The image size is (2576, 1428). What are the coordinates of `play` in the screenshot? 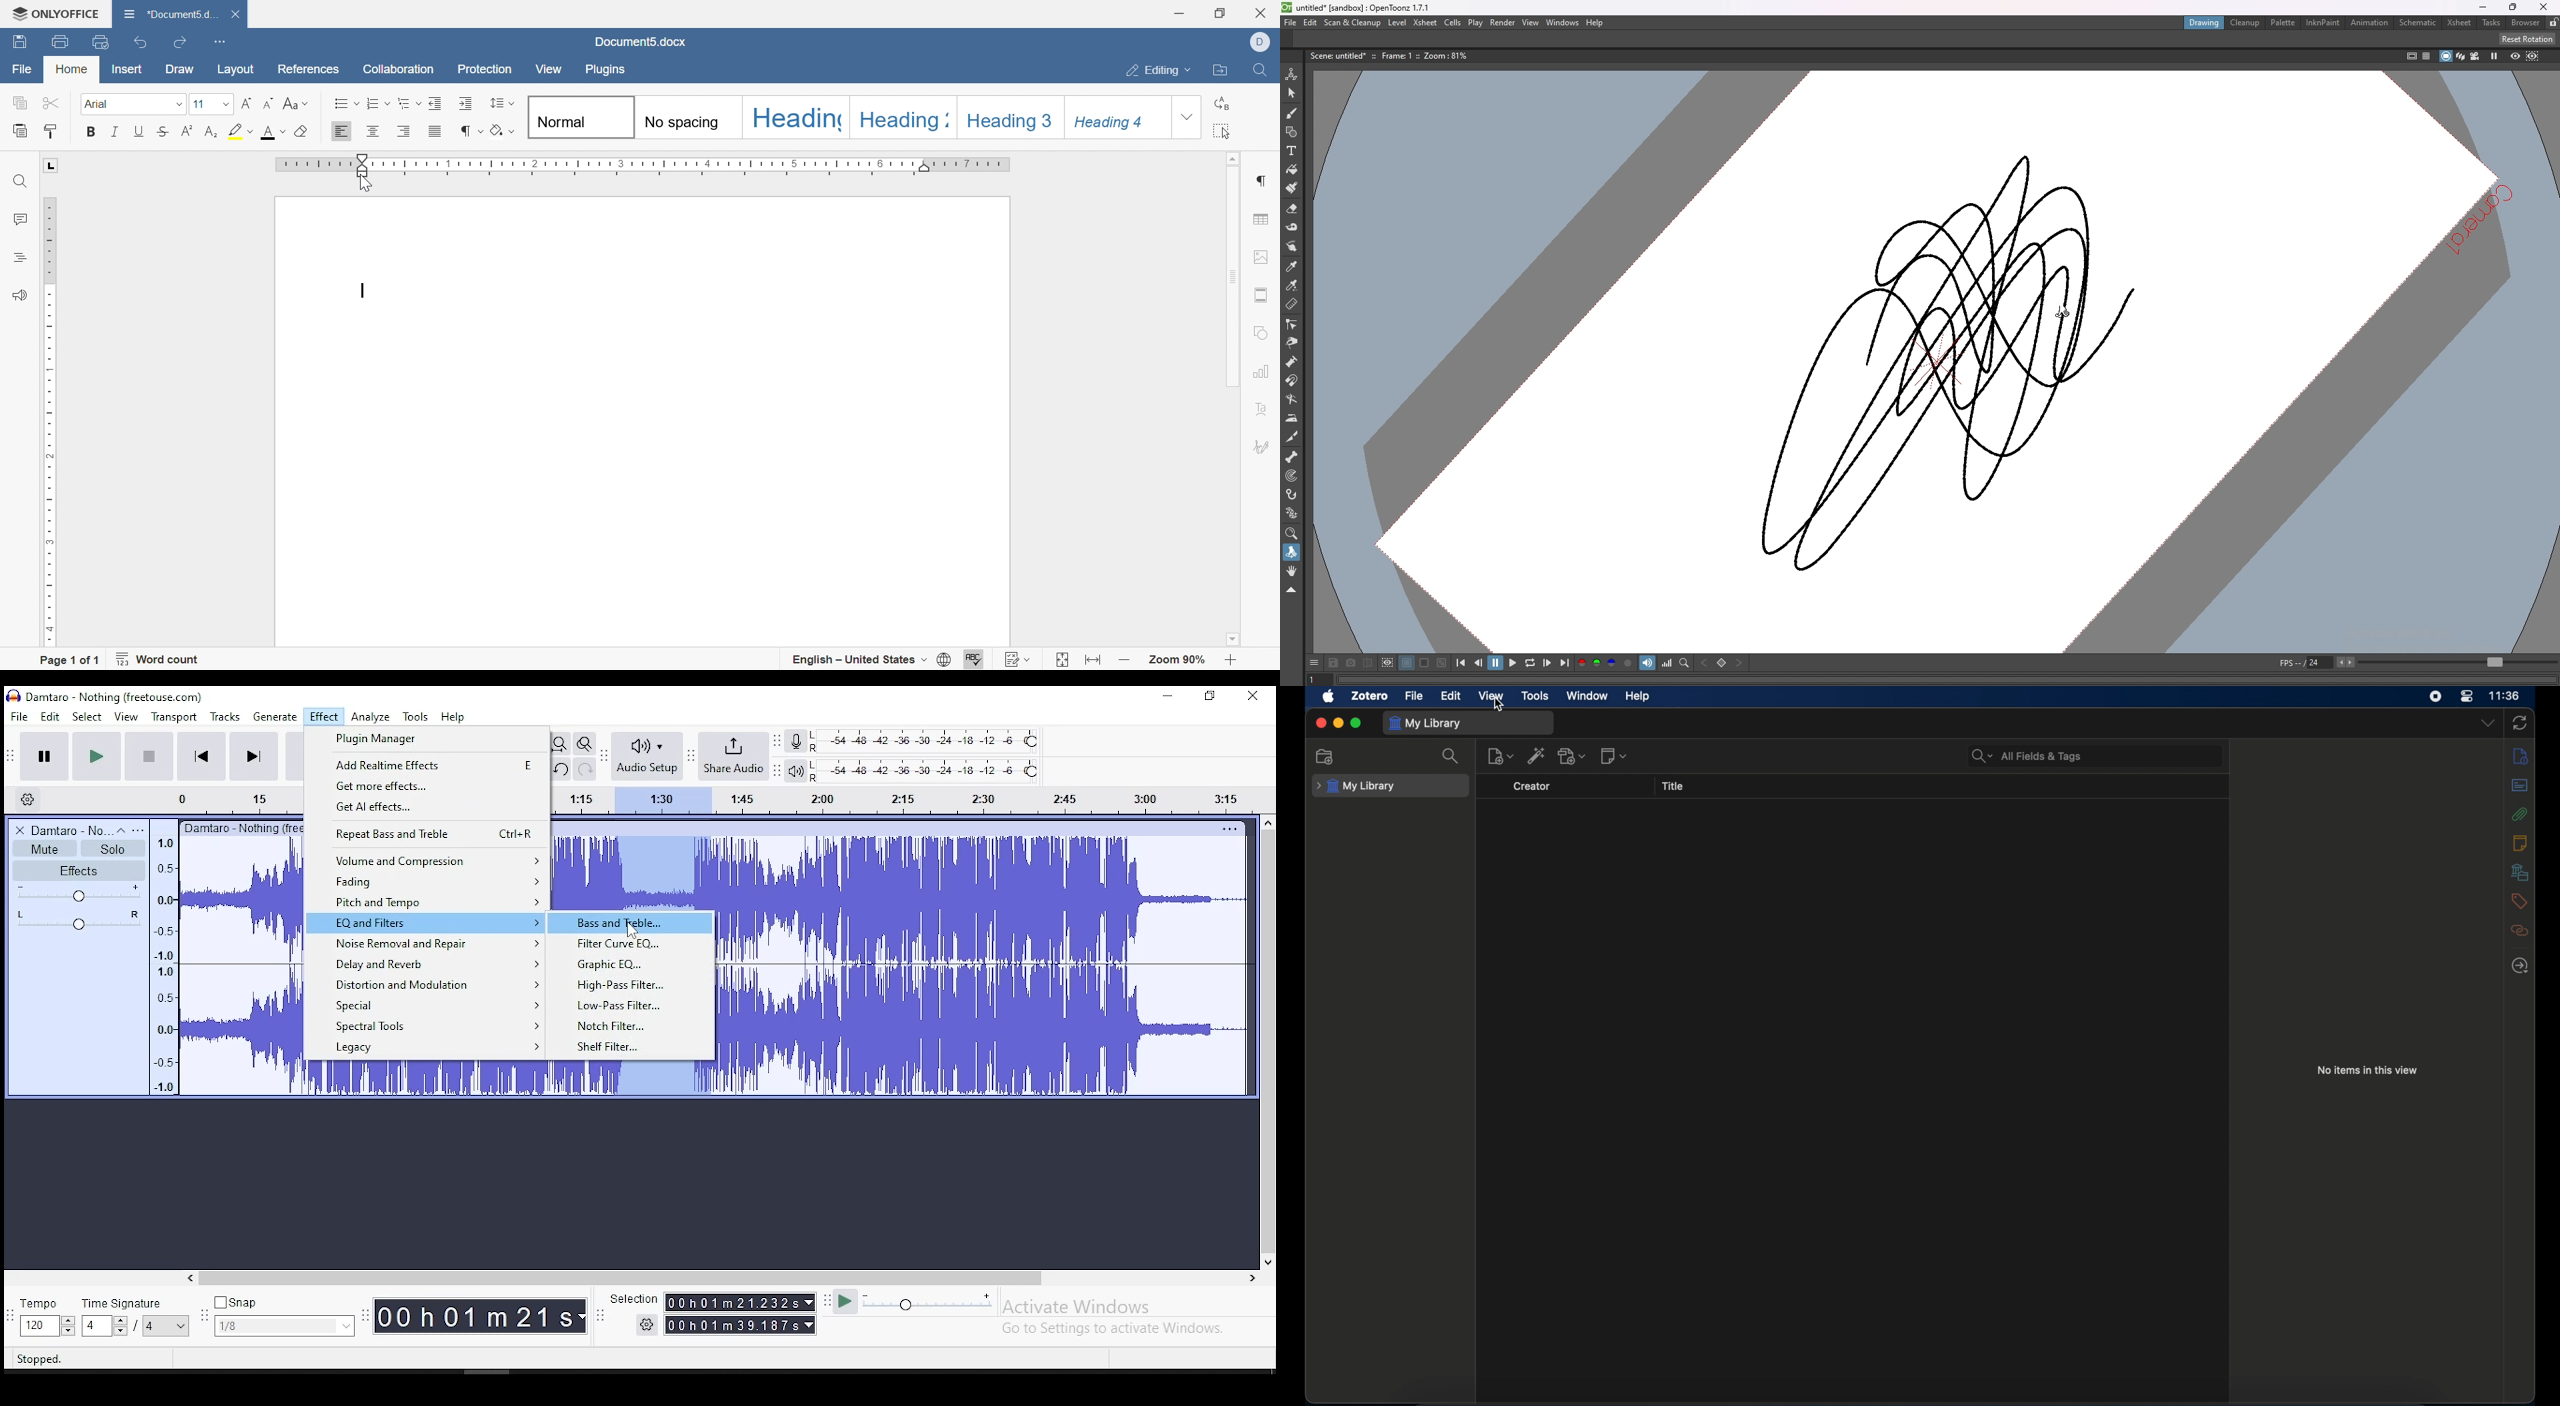 It's located at (1513, 663).